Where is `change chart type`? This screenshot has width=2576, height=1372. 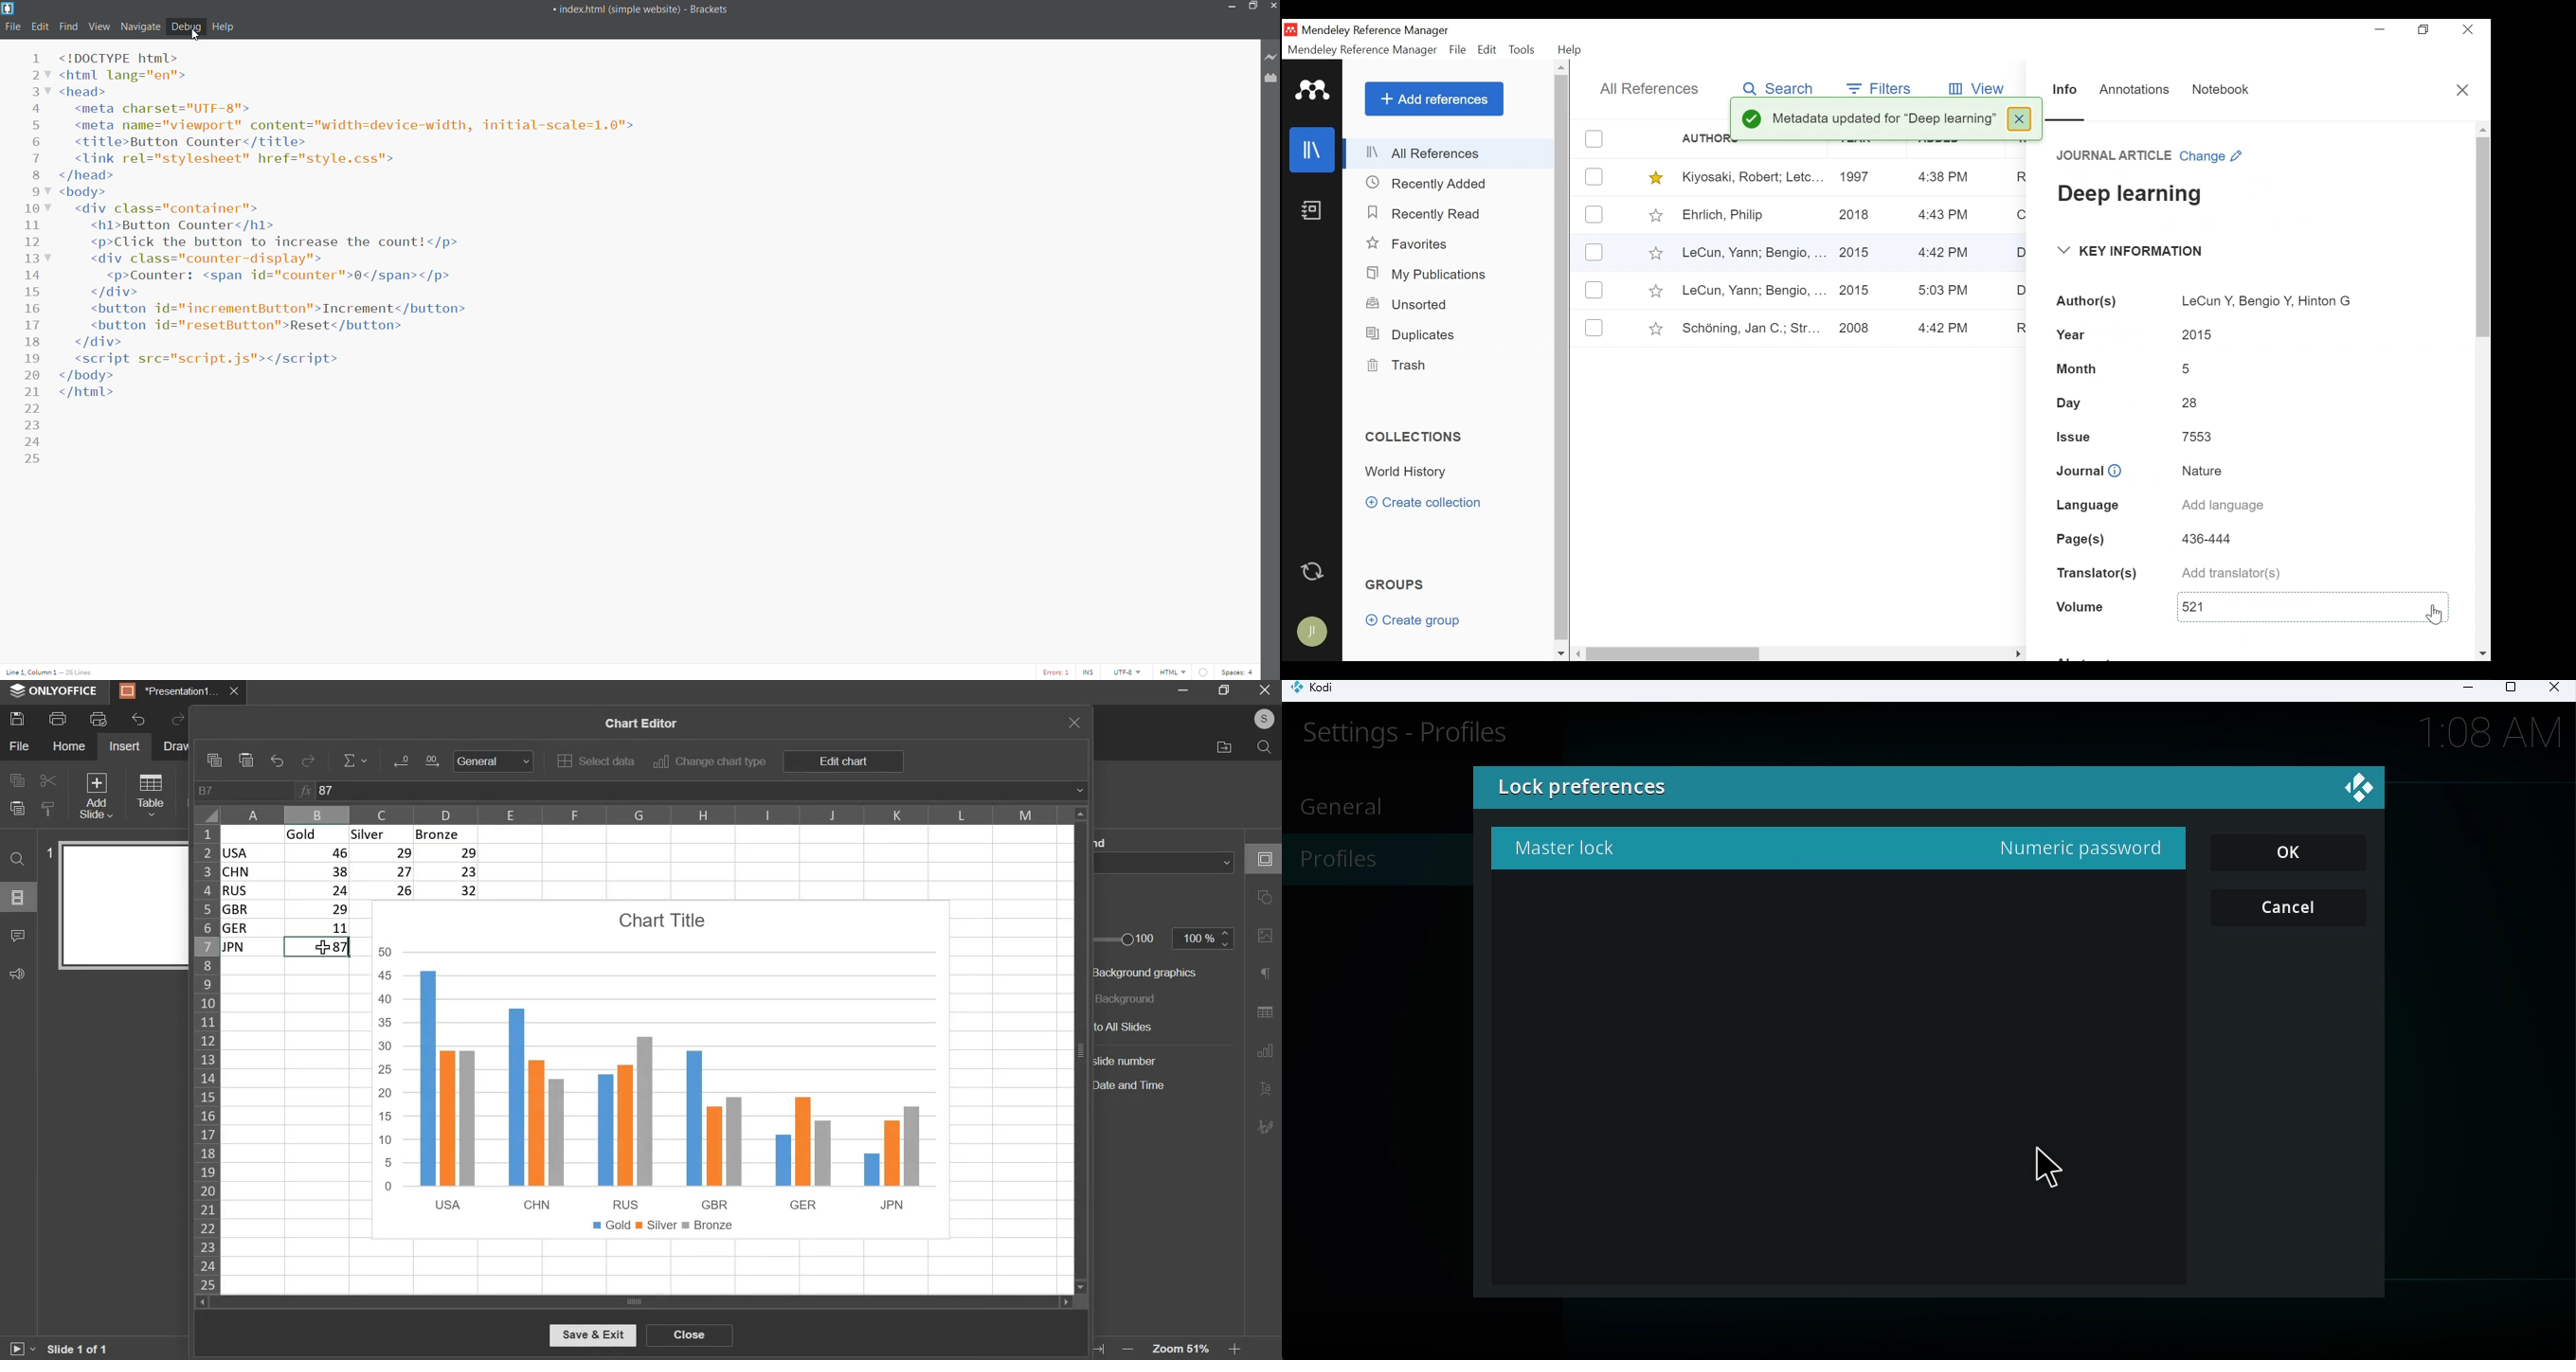
change chart type is located at coordinates (710, 762).